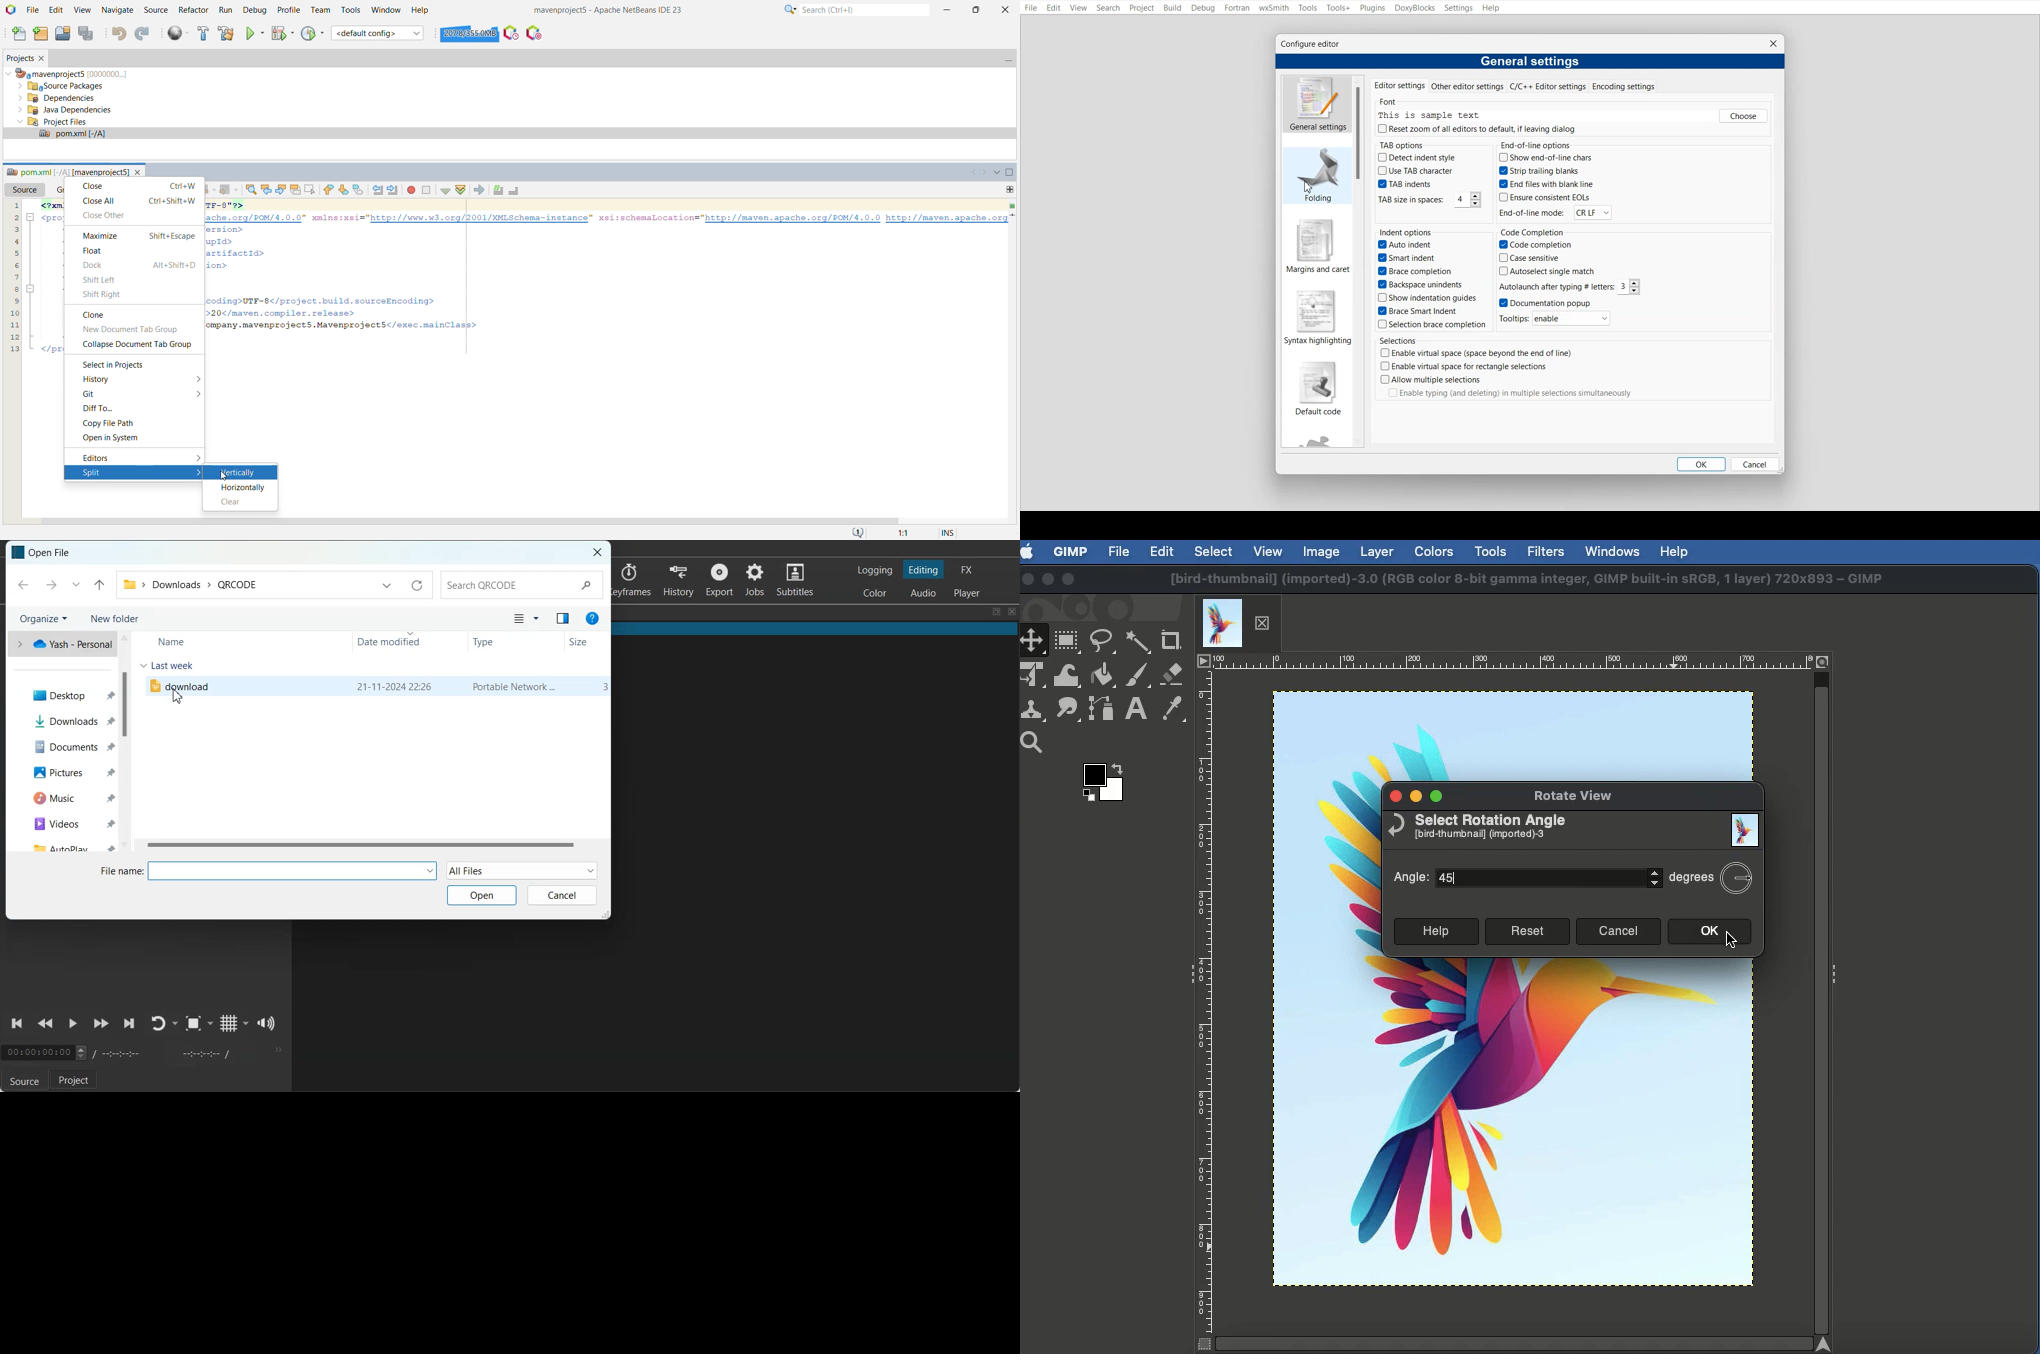 Image resolution: width=2044 pixels, height=1372 pixels. I want to click on date modified, so click(394, 687).